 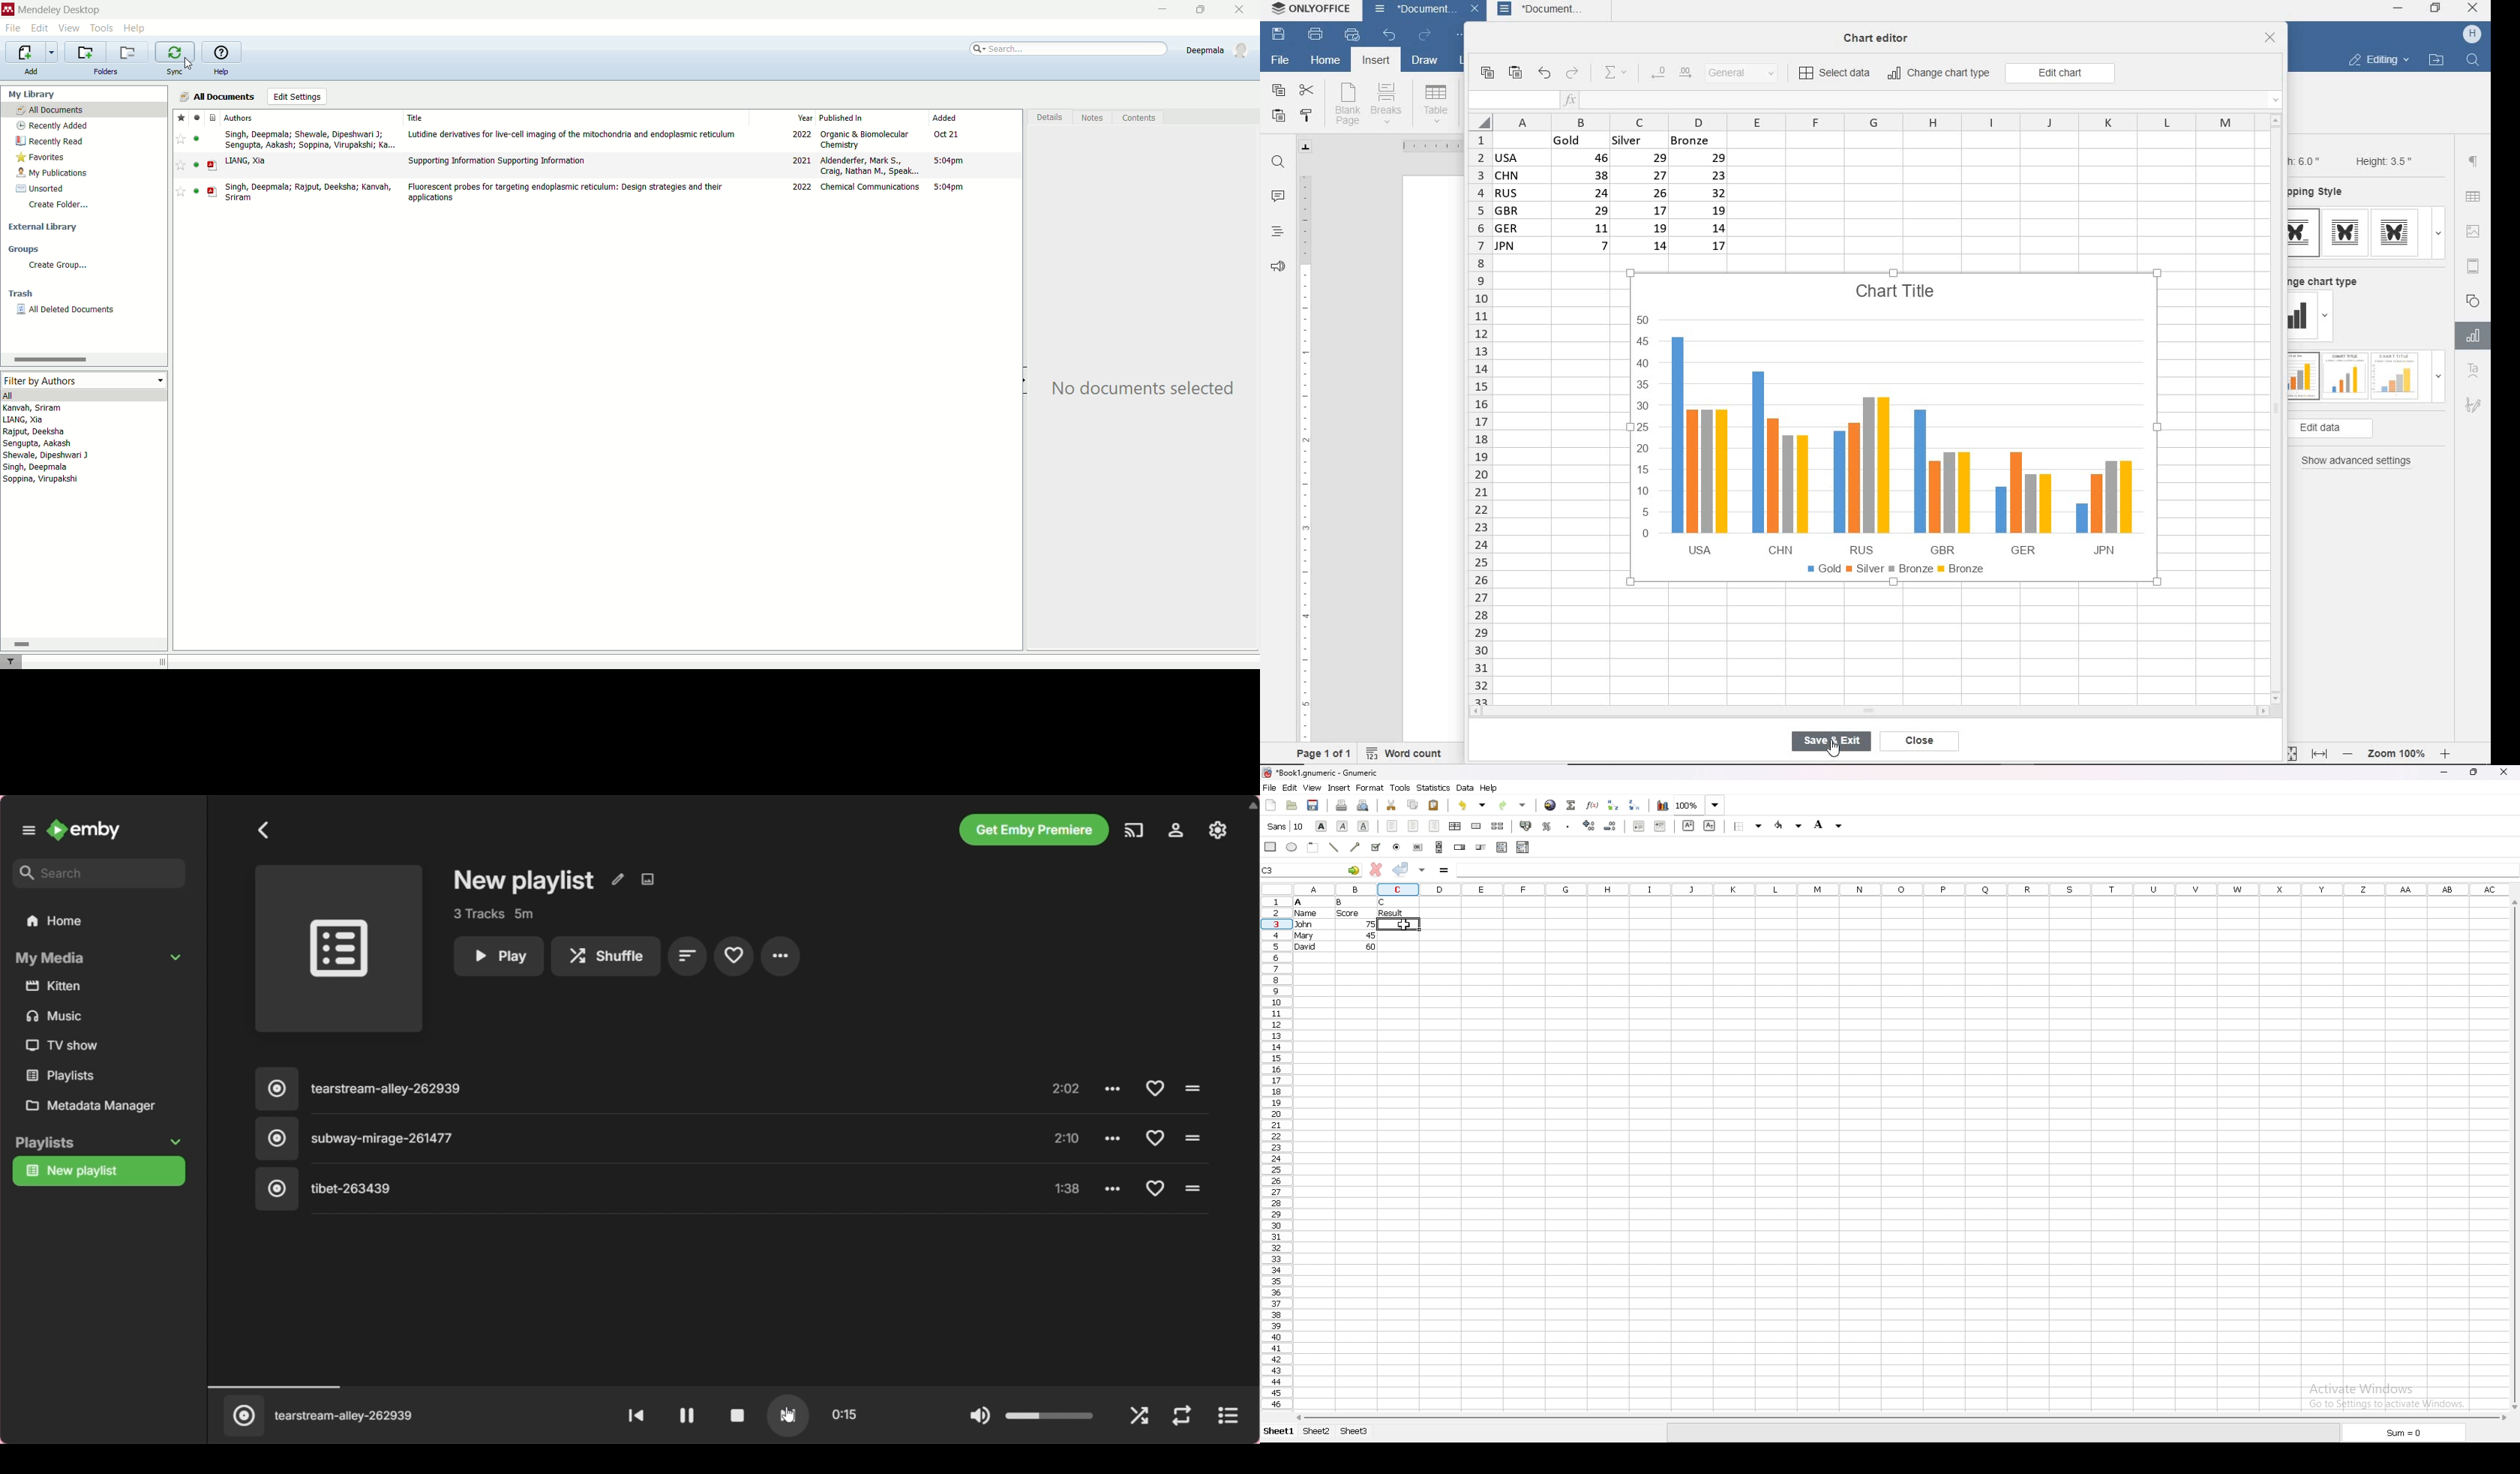 What do you see at coordinates (49, 456) in the screenshot?
I see `Shewale, Dipeshwari J` at bounding box center [49, 456].